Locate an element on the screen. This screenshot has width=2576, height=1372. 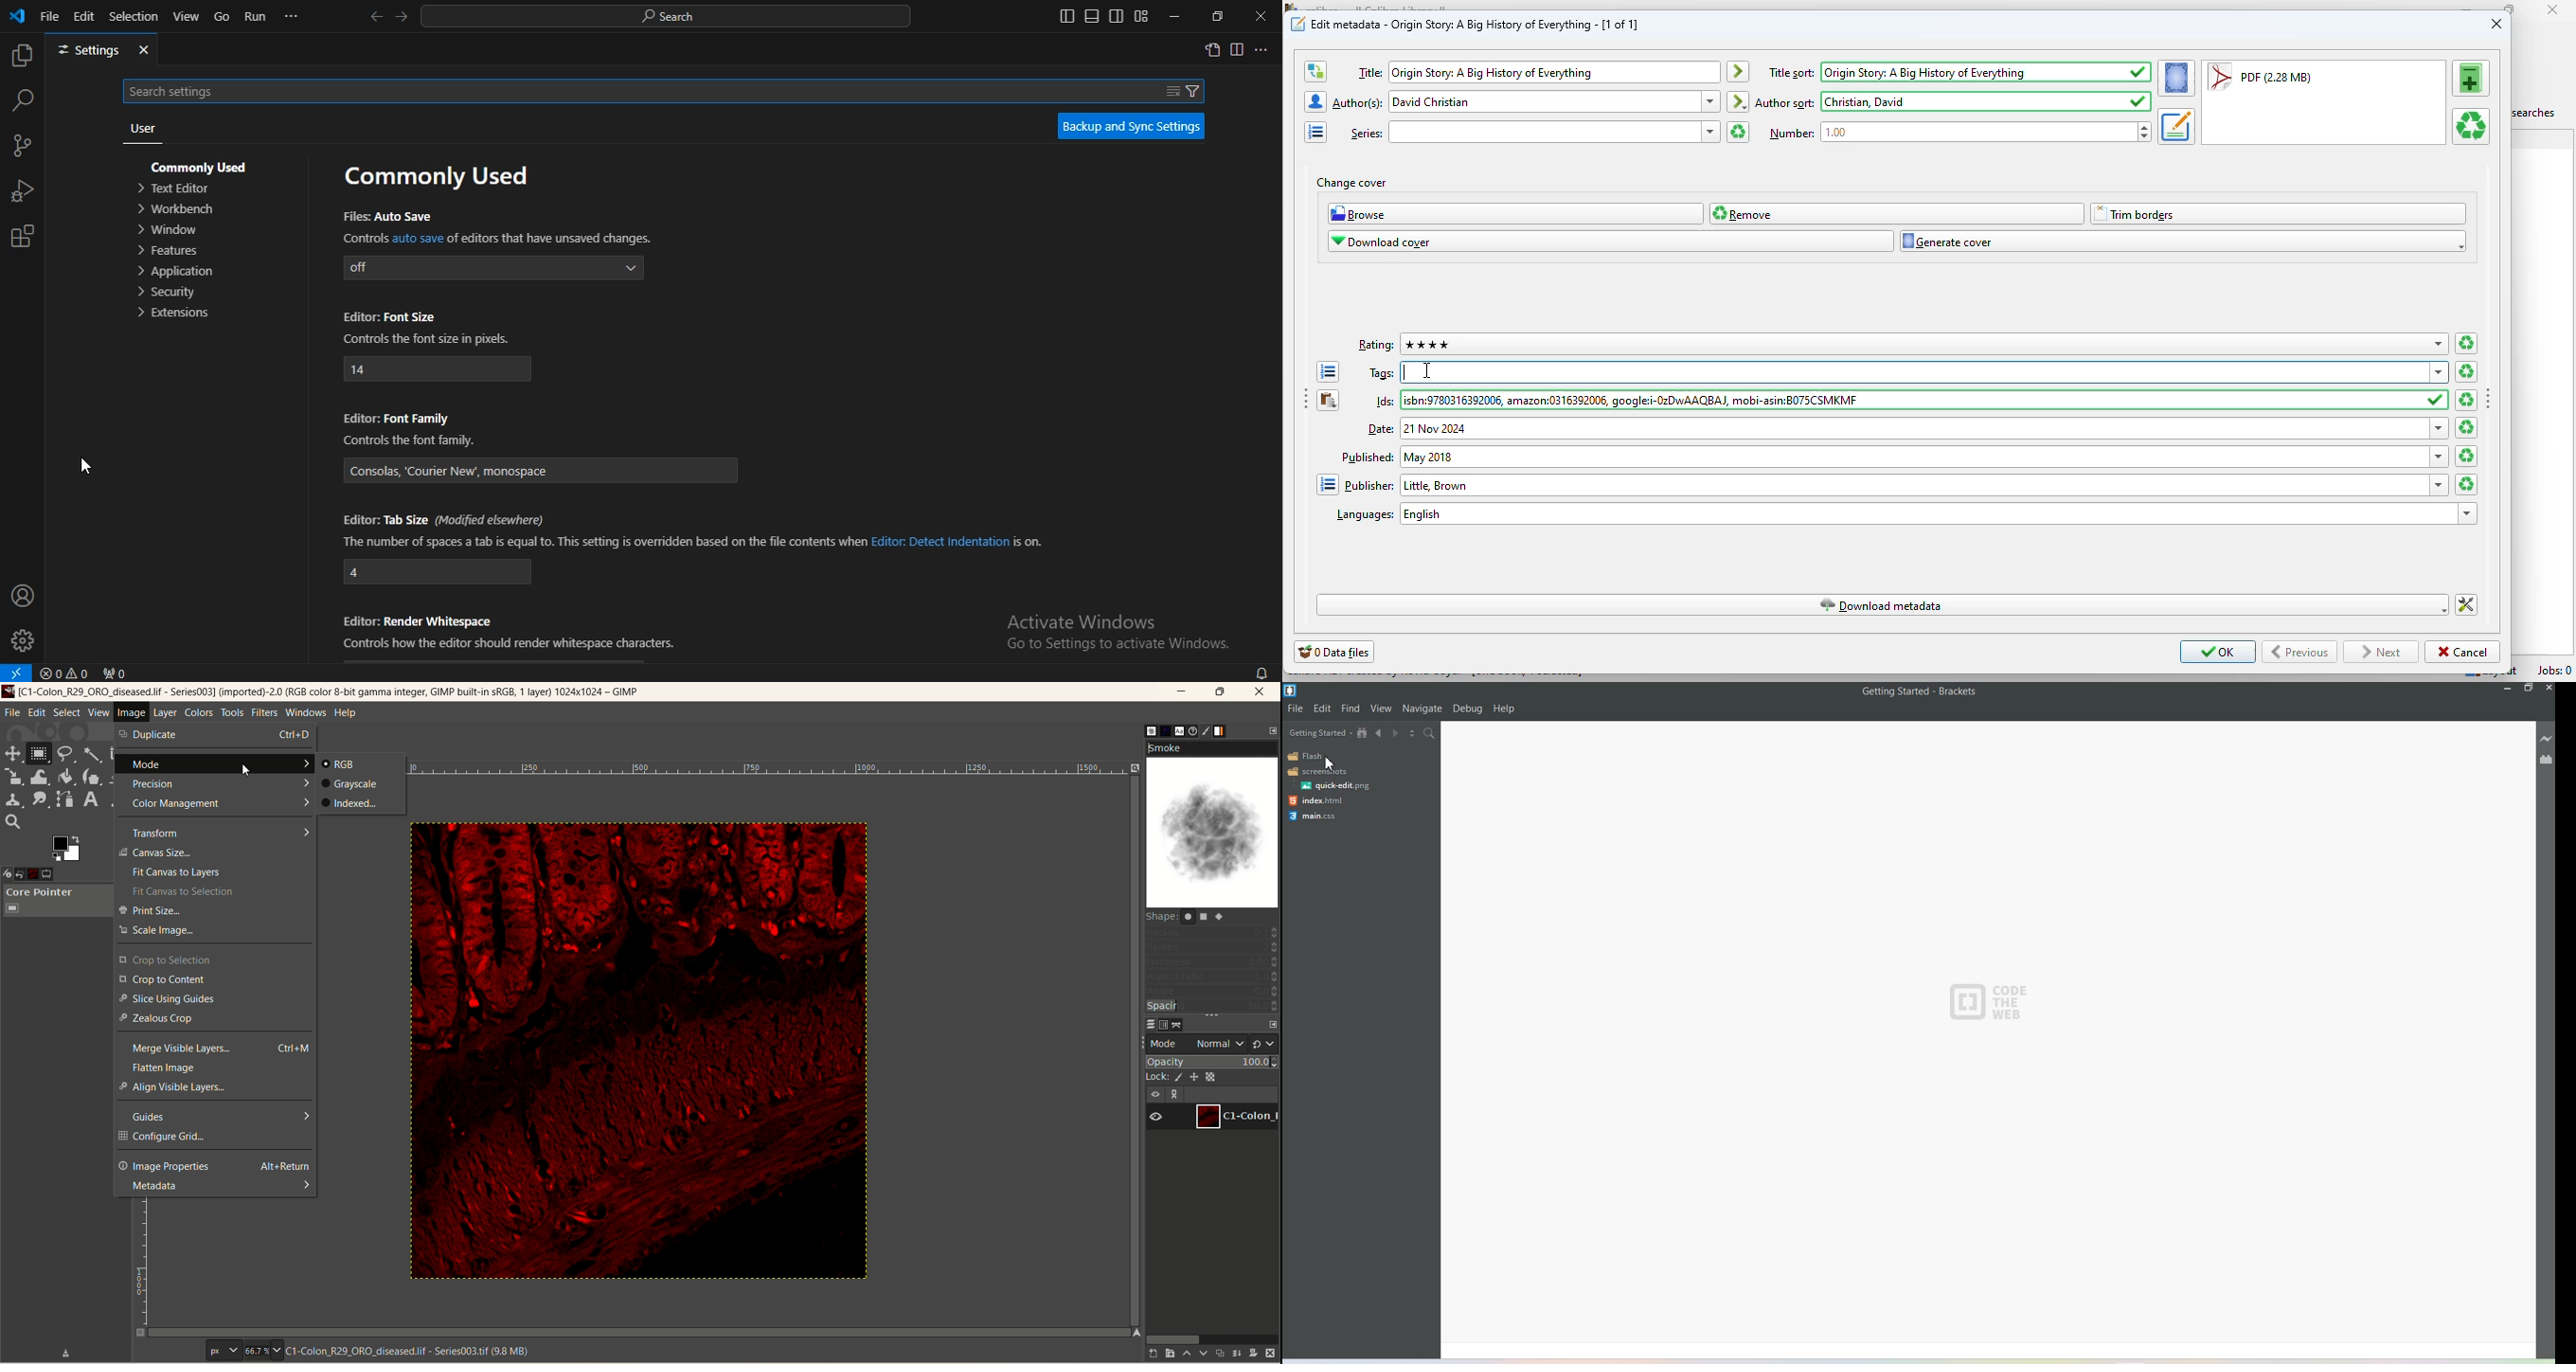
add a format to this book is located at coordinates (2470, 78).